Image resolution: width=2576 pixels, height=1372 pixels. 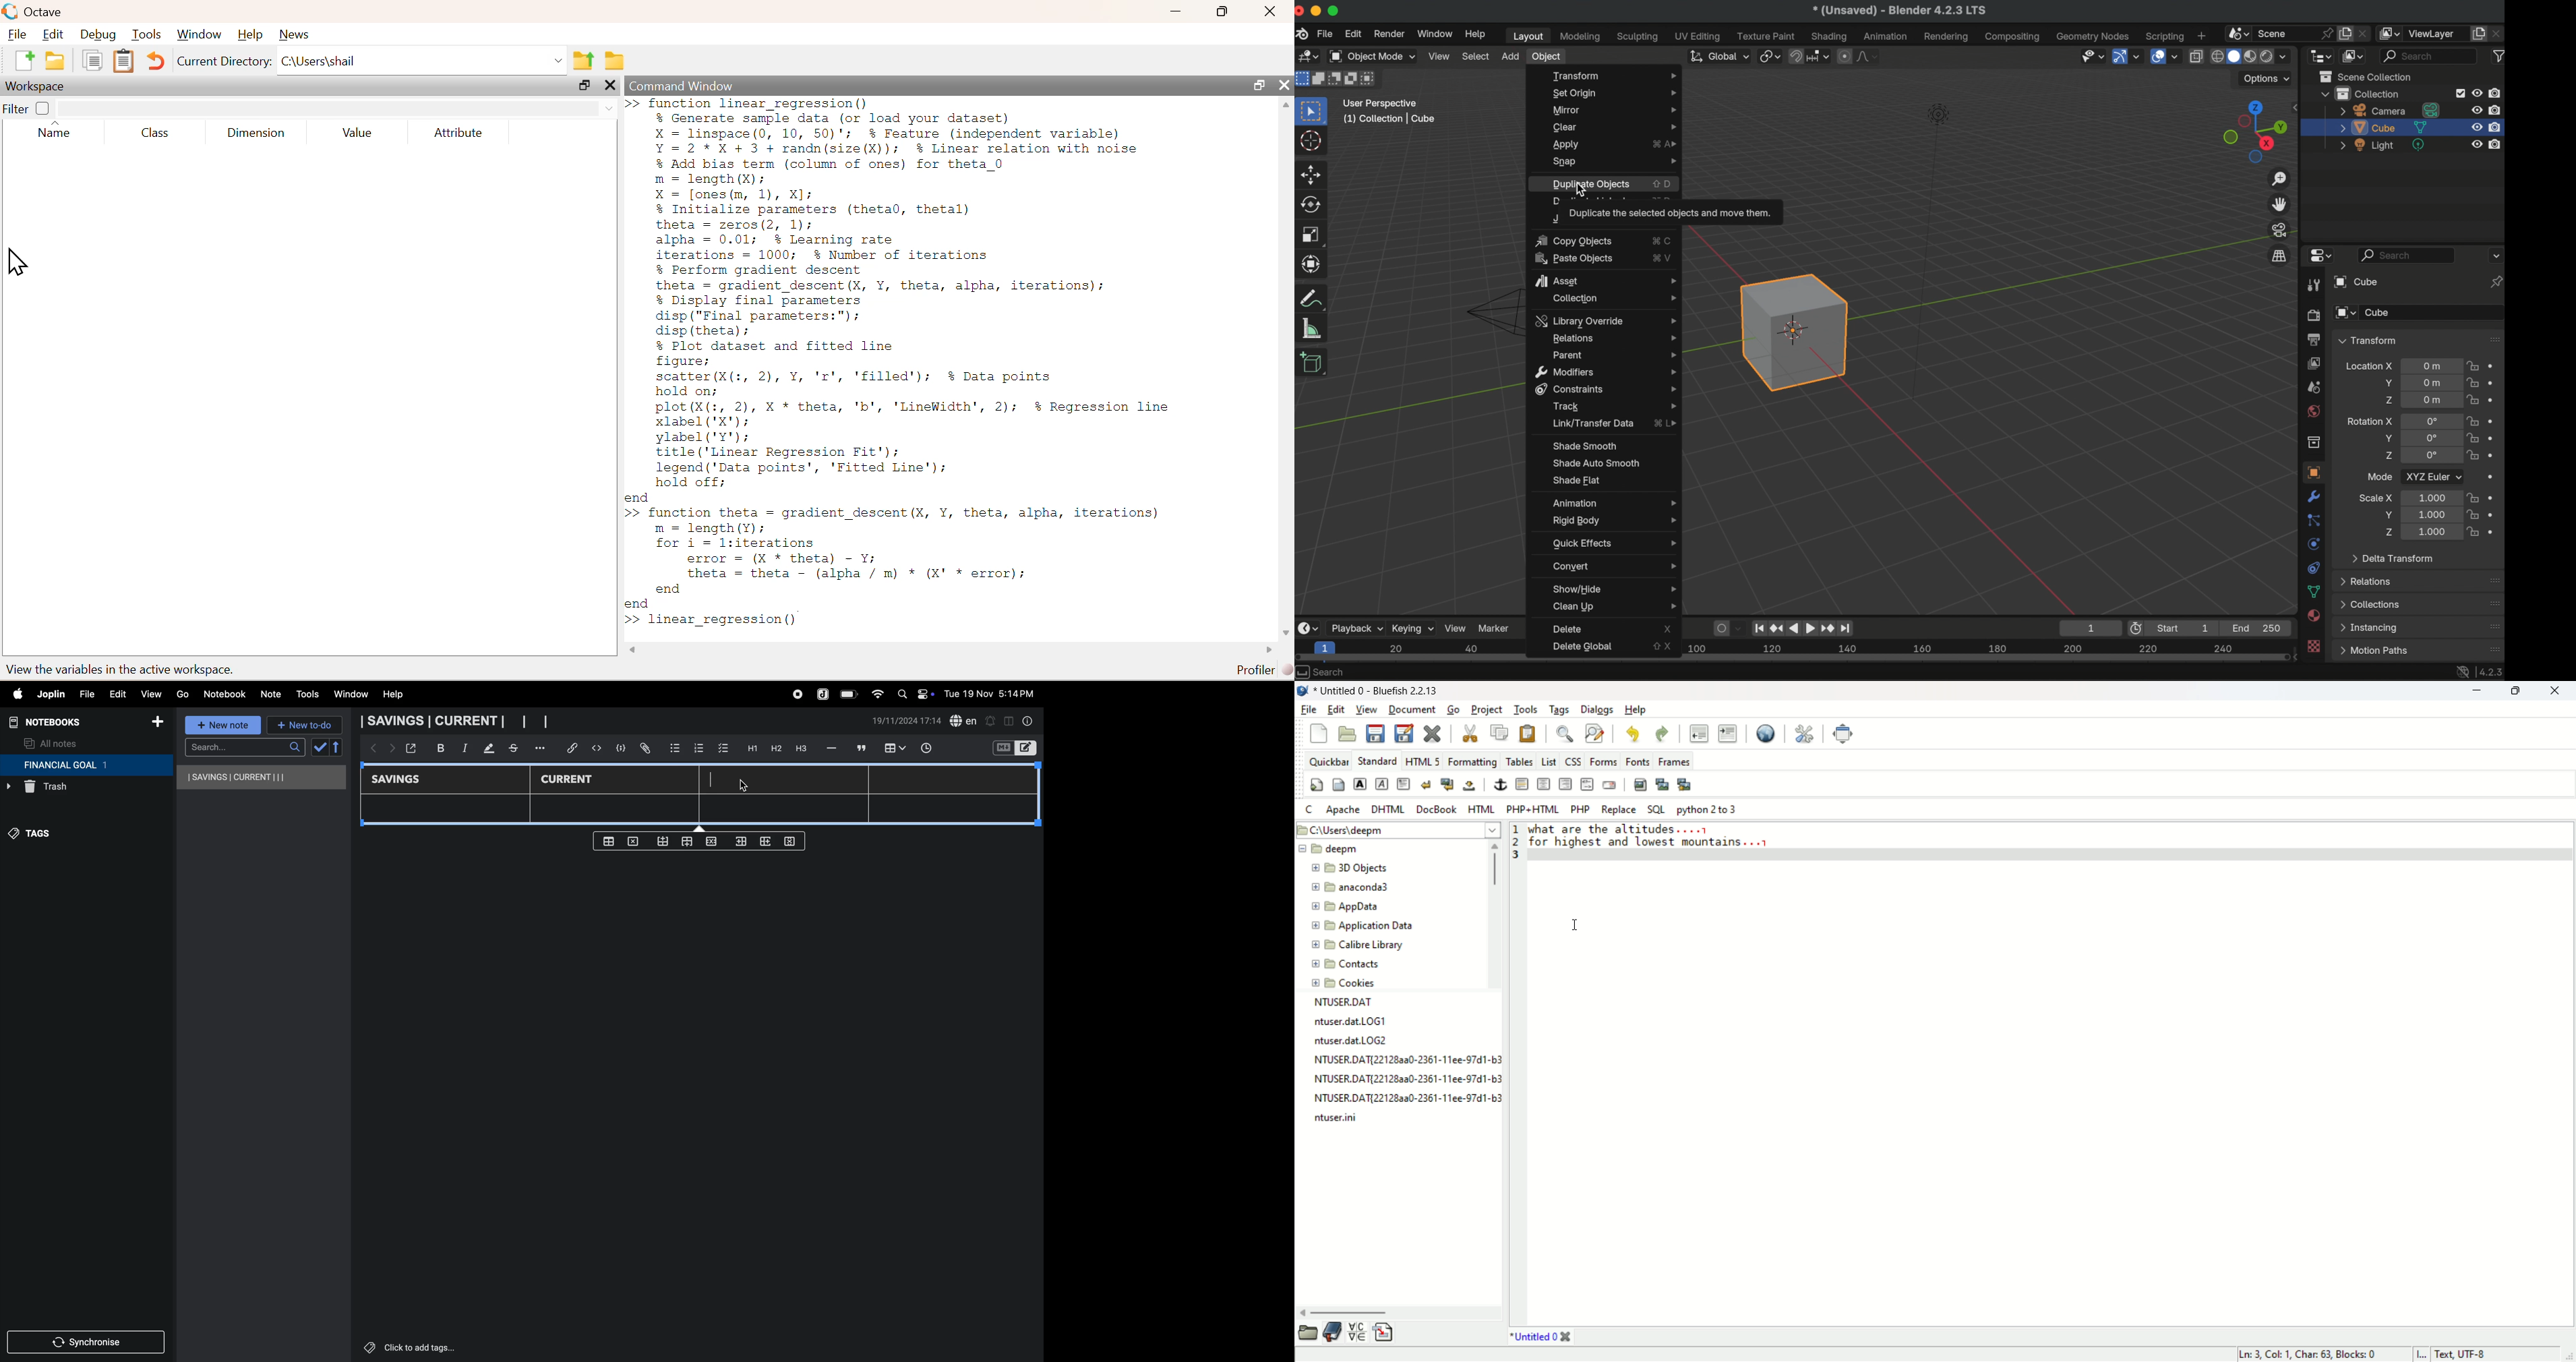 What do you see at coordinates (2469, 1354) in the screenshot?
I see `text, UTF-8` at bounding box center [2469, 1354].